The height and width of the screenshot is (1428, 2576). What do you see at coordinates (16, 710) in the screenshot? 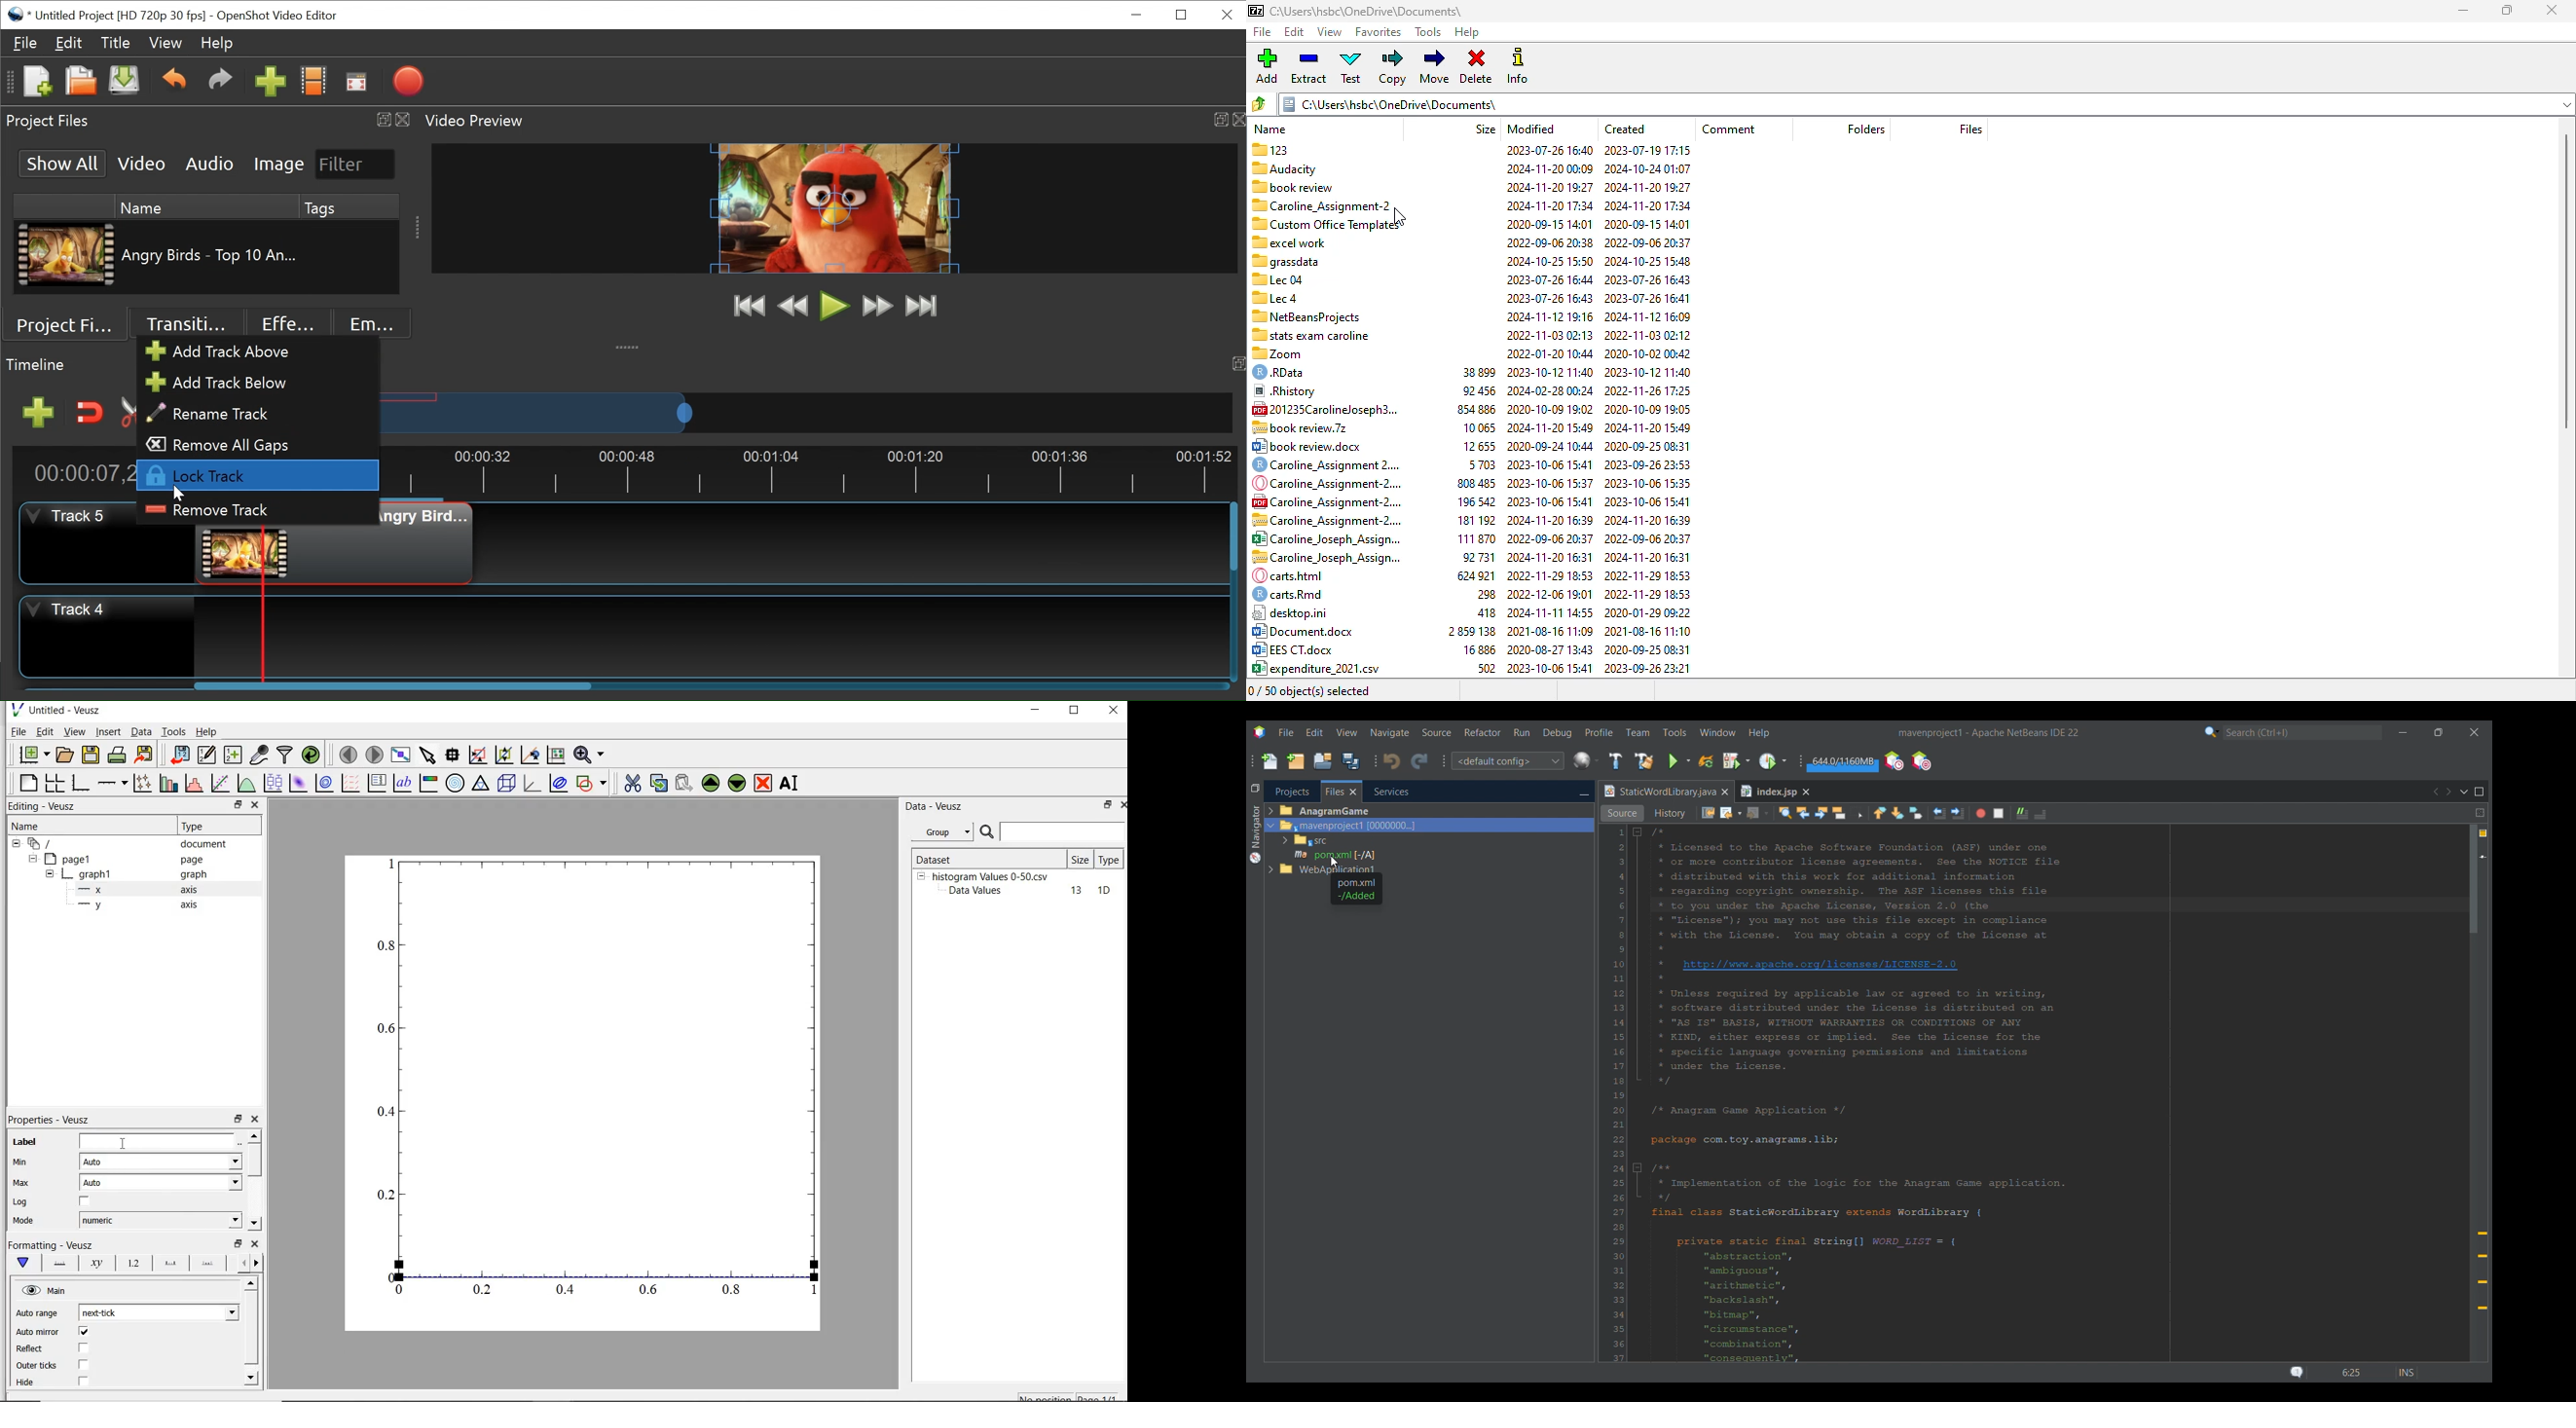
I see `veusz logo` at bounding box center [16, 710].